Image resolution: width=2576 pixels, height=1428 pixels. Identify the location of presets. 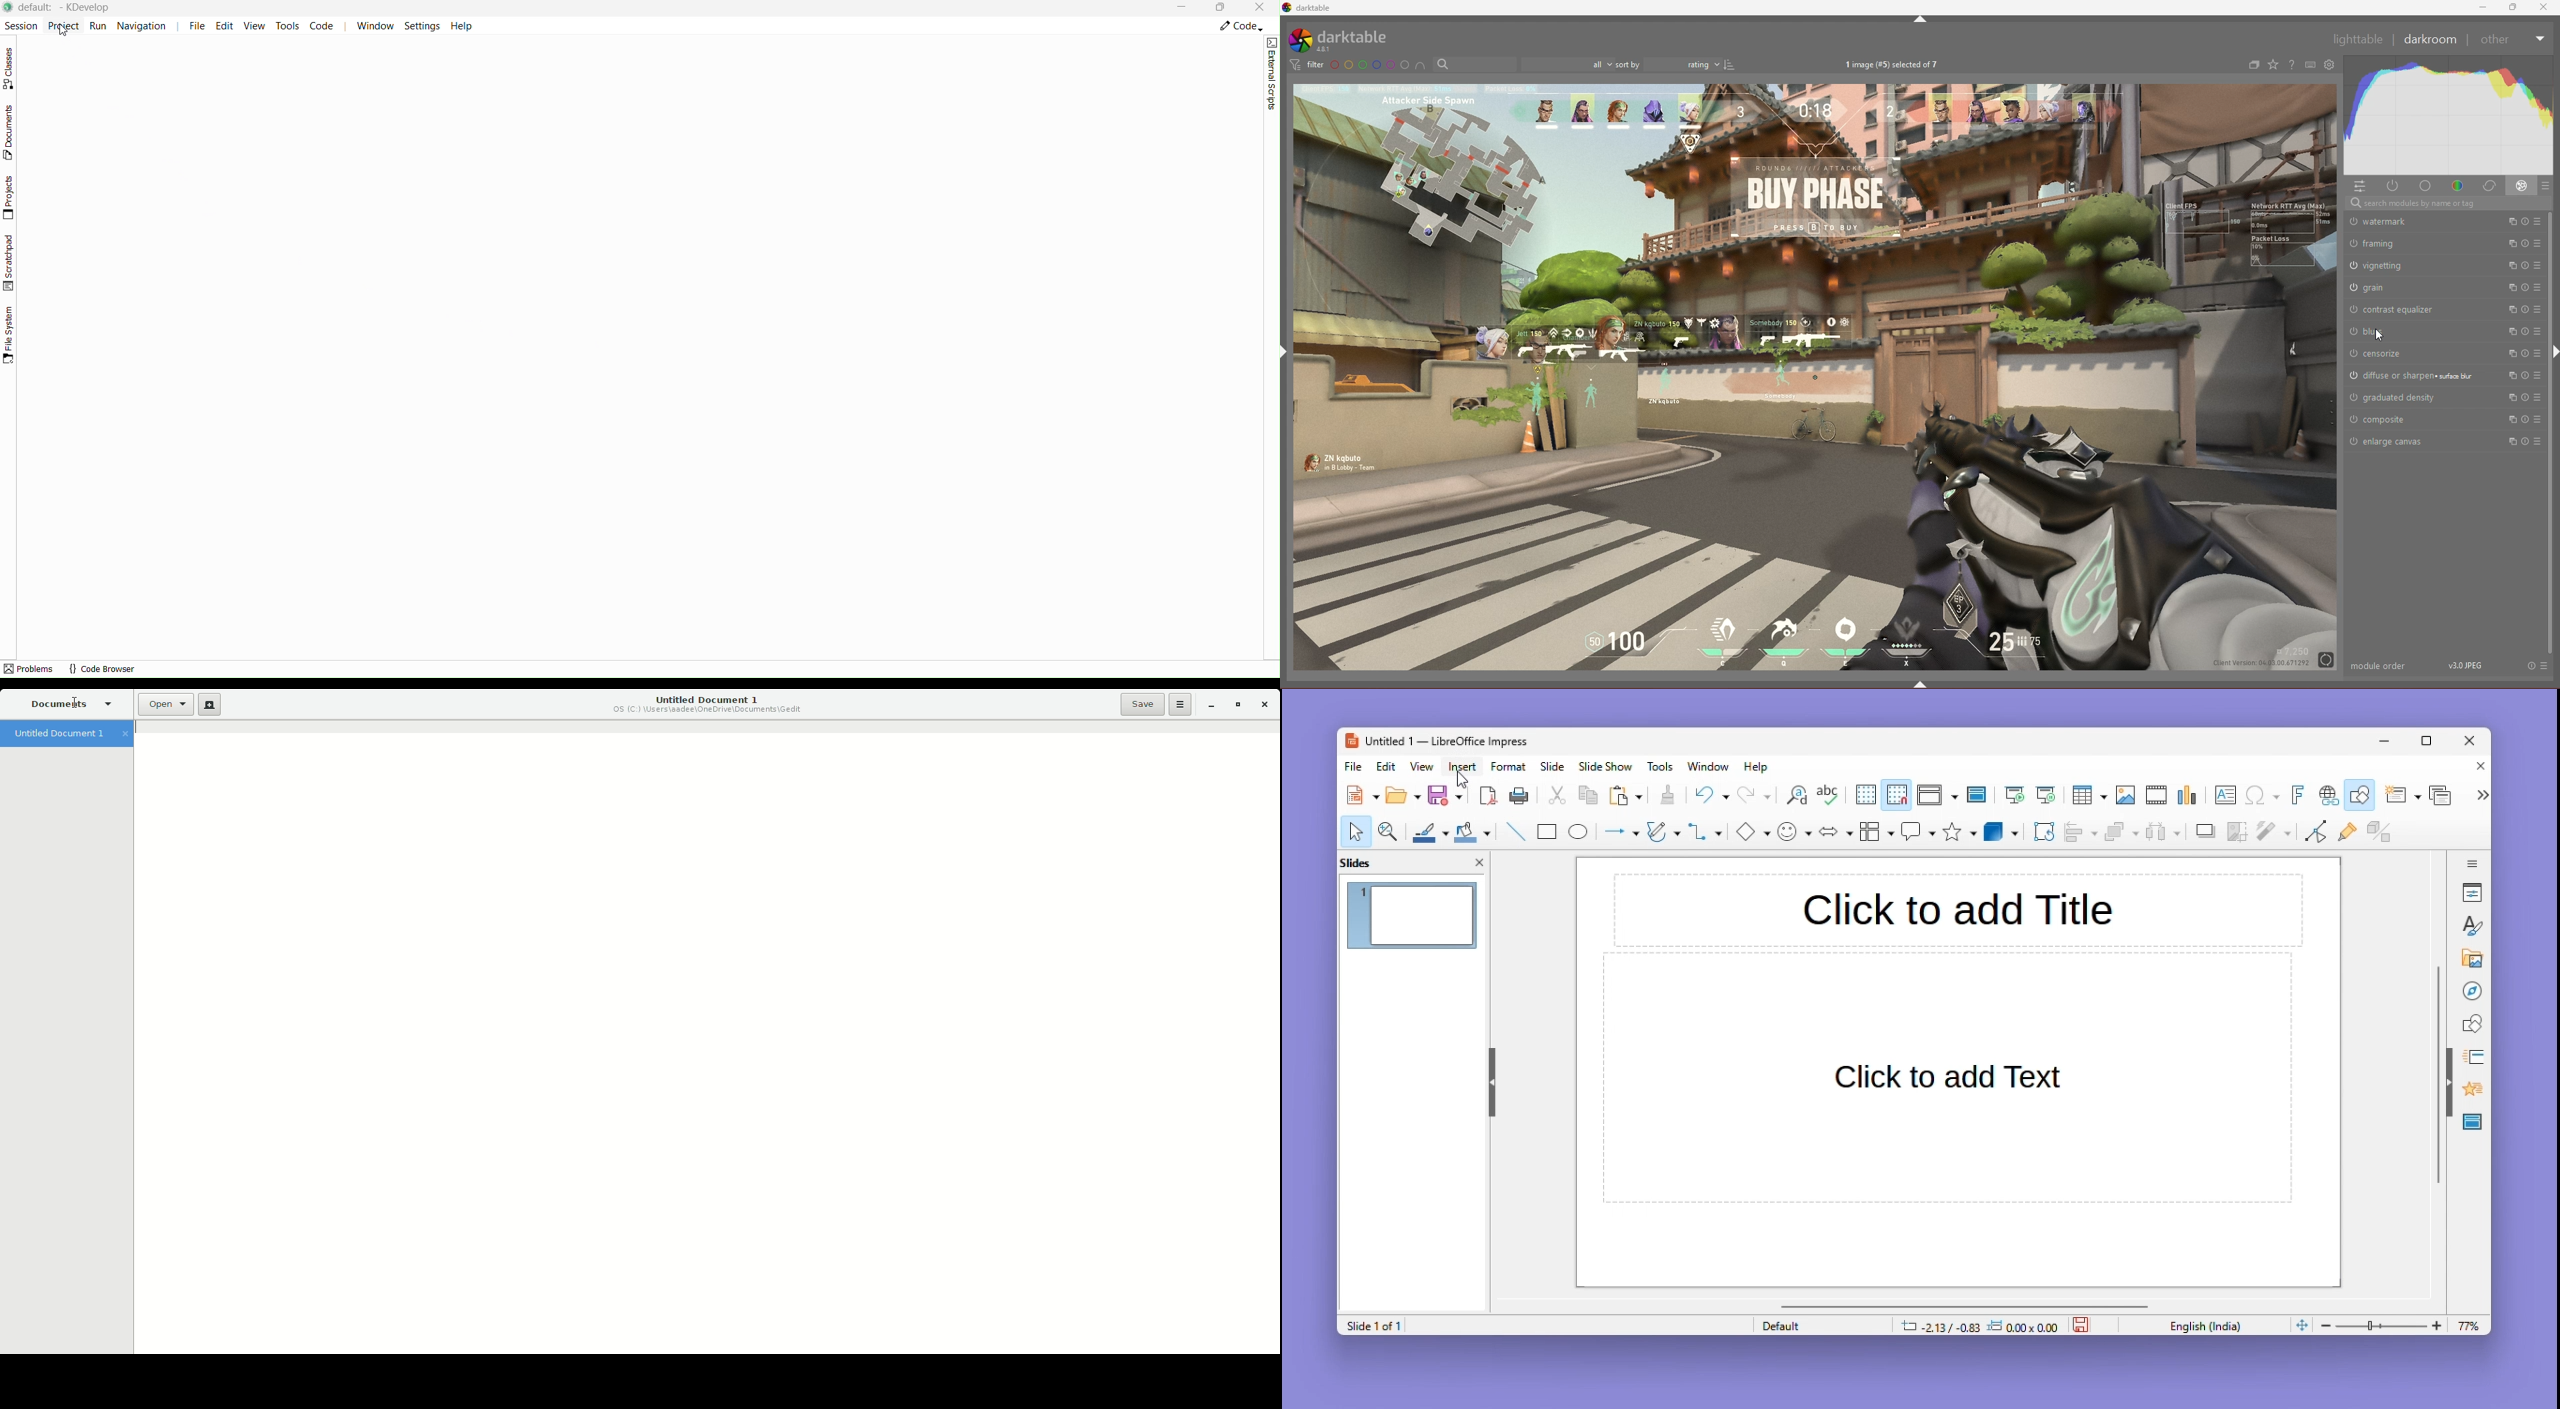
(2538, 221).